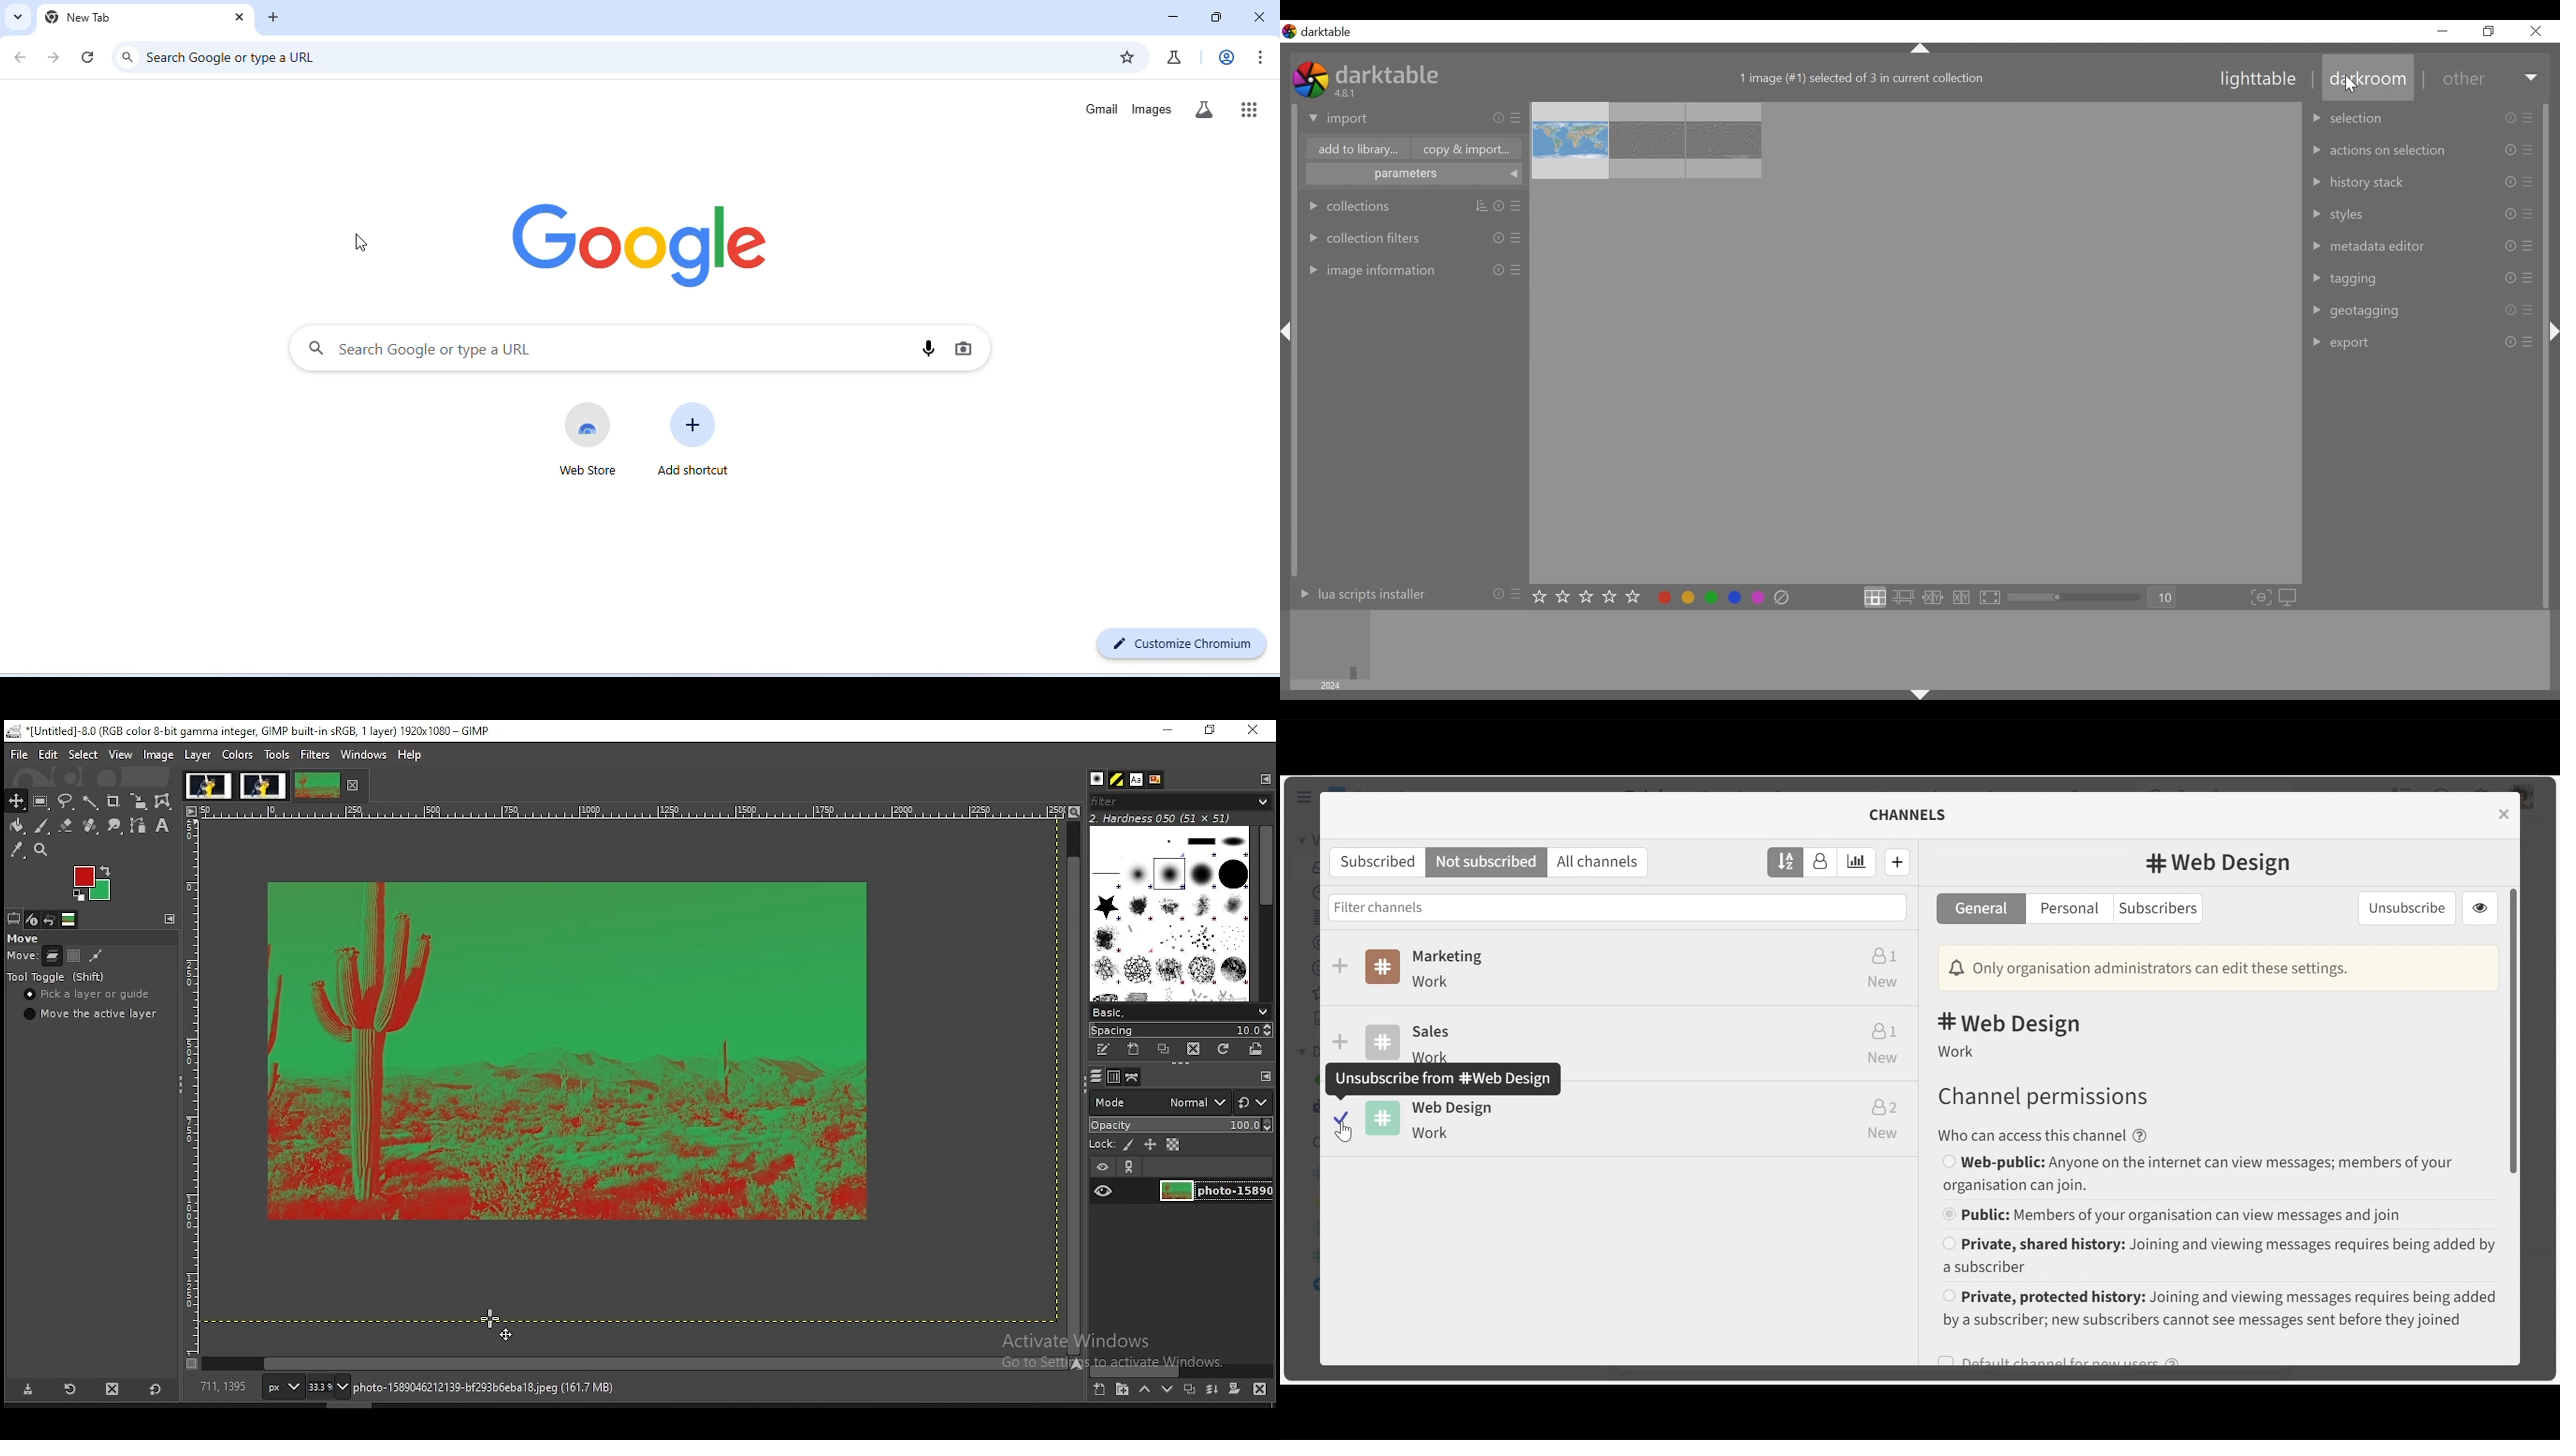 The height and width of the screenshot is (1456, 2576). What do you see at coordinates (1923, 697) in the screenshot?
I see `` at bounding box center [1923, 697].